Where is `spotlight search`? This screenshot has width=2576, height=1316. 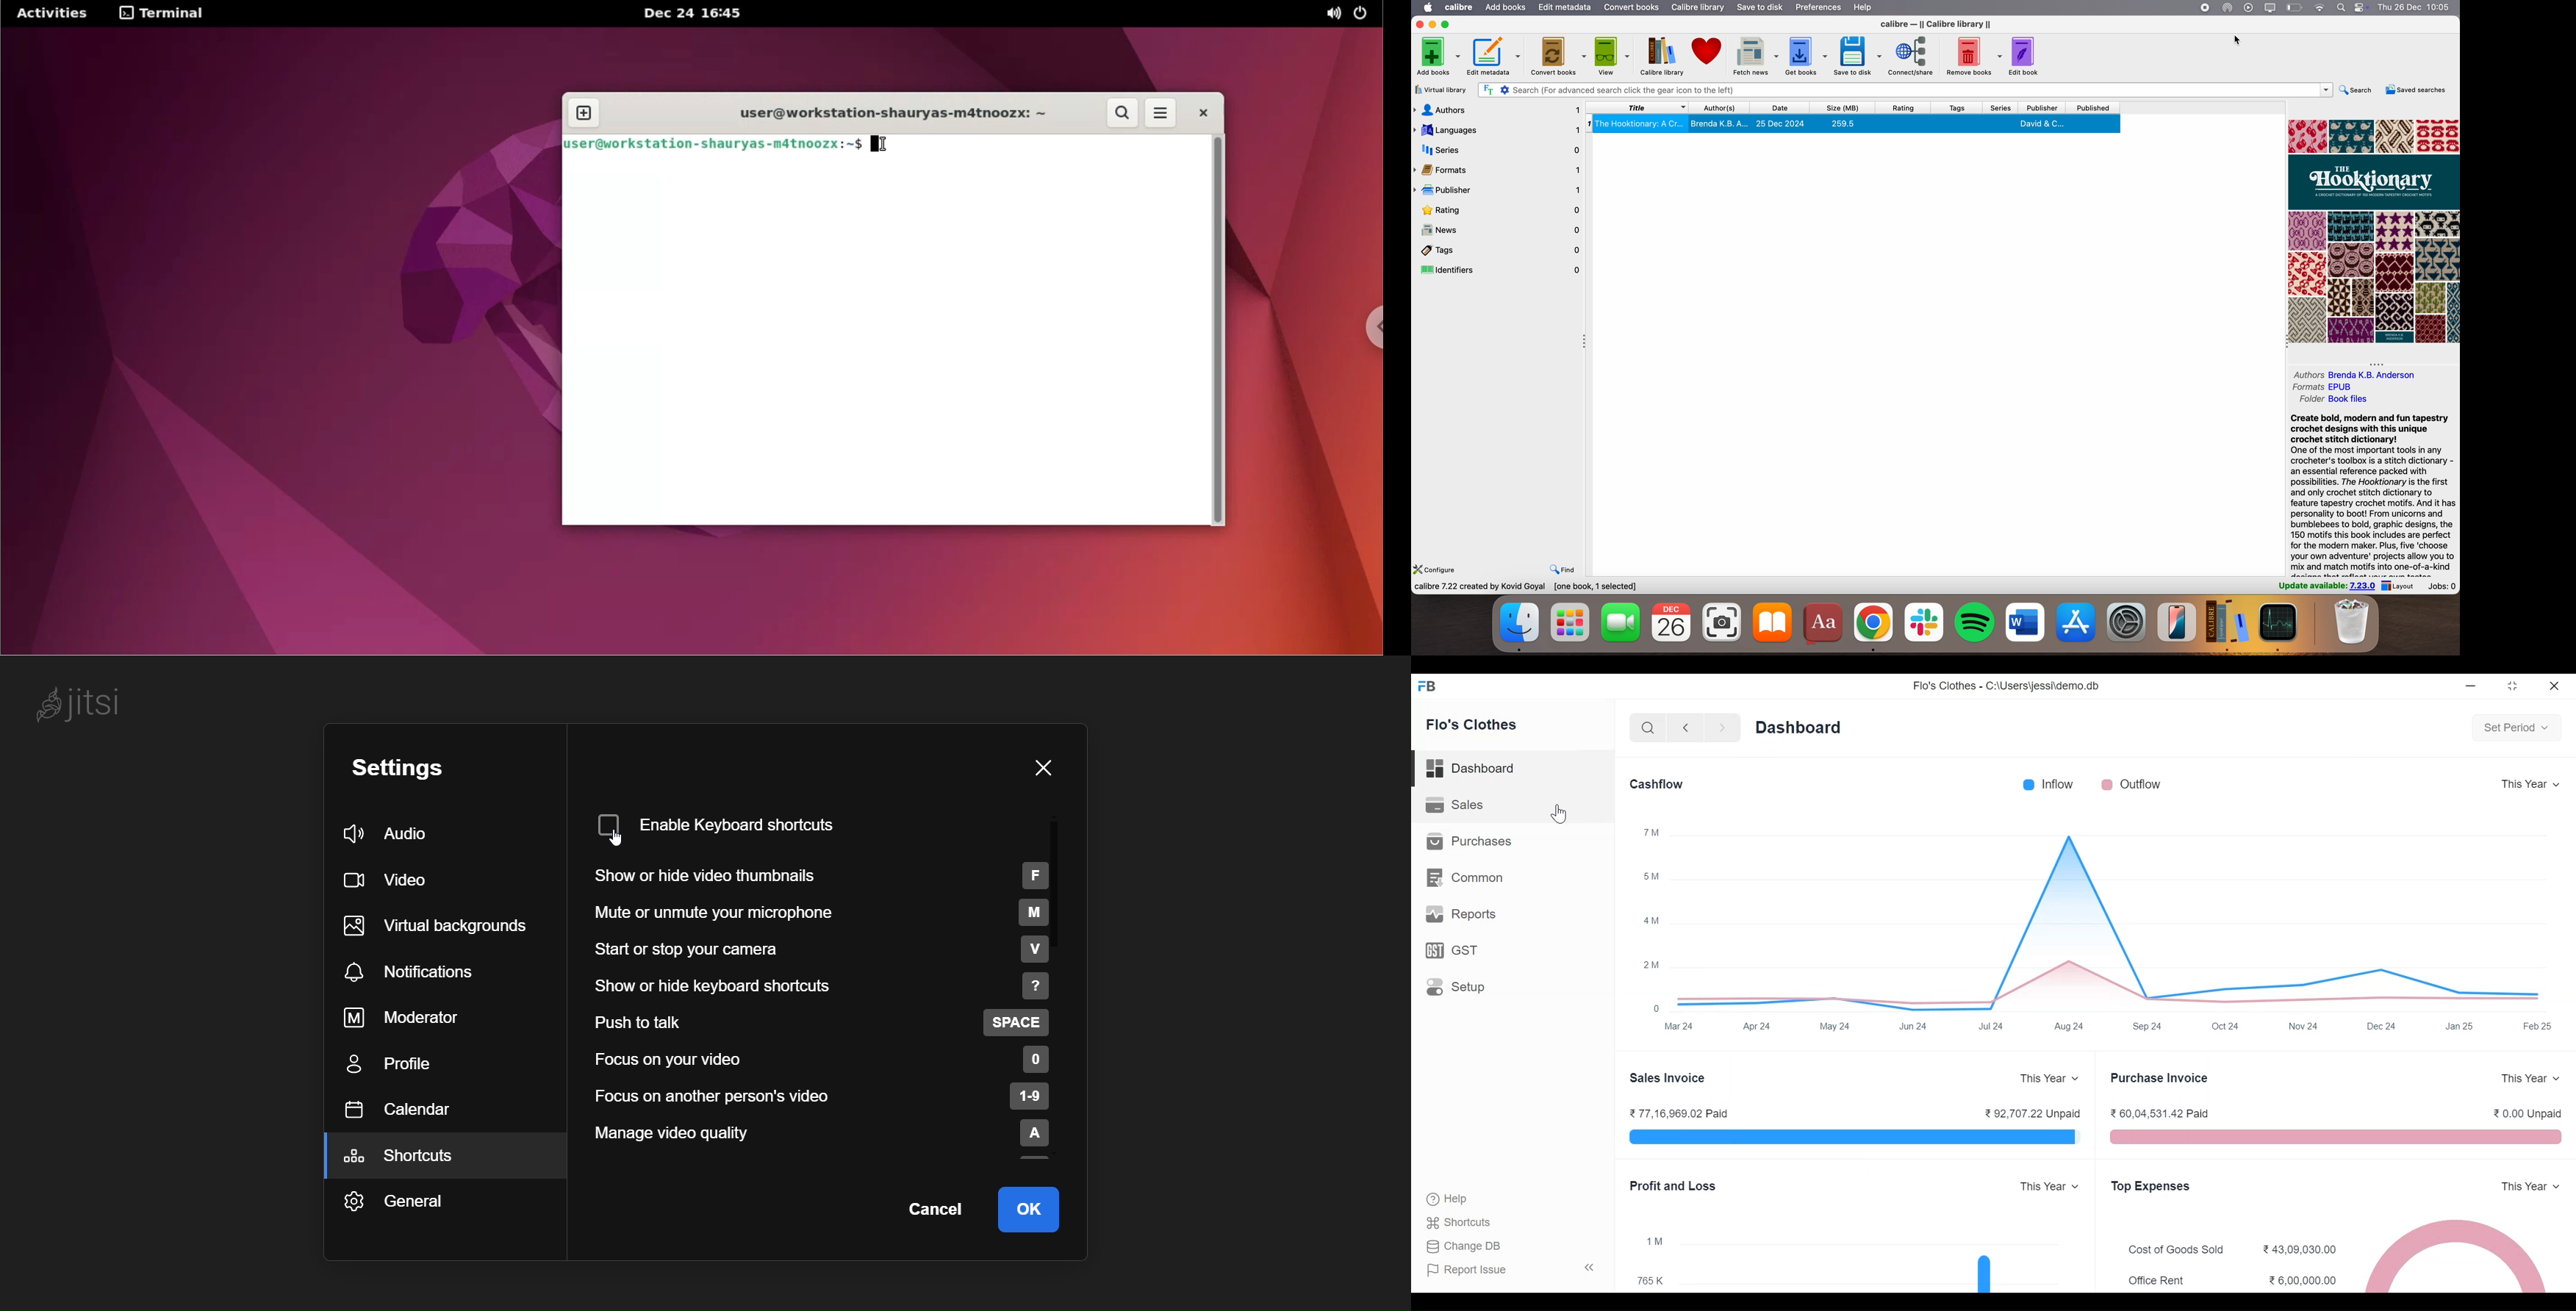 spotlight search is located at coordinates (2340, 7).